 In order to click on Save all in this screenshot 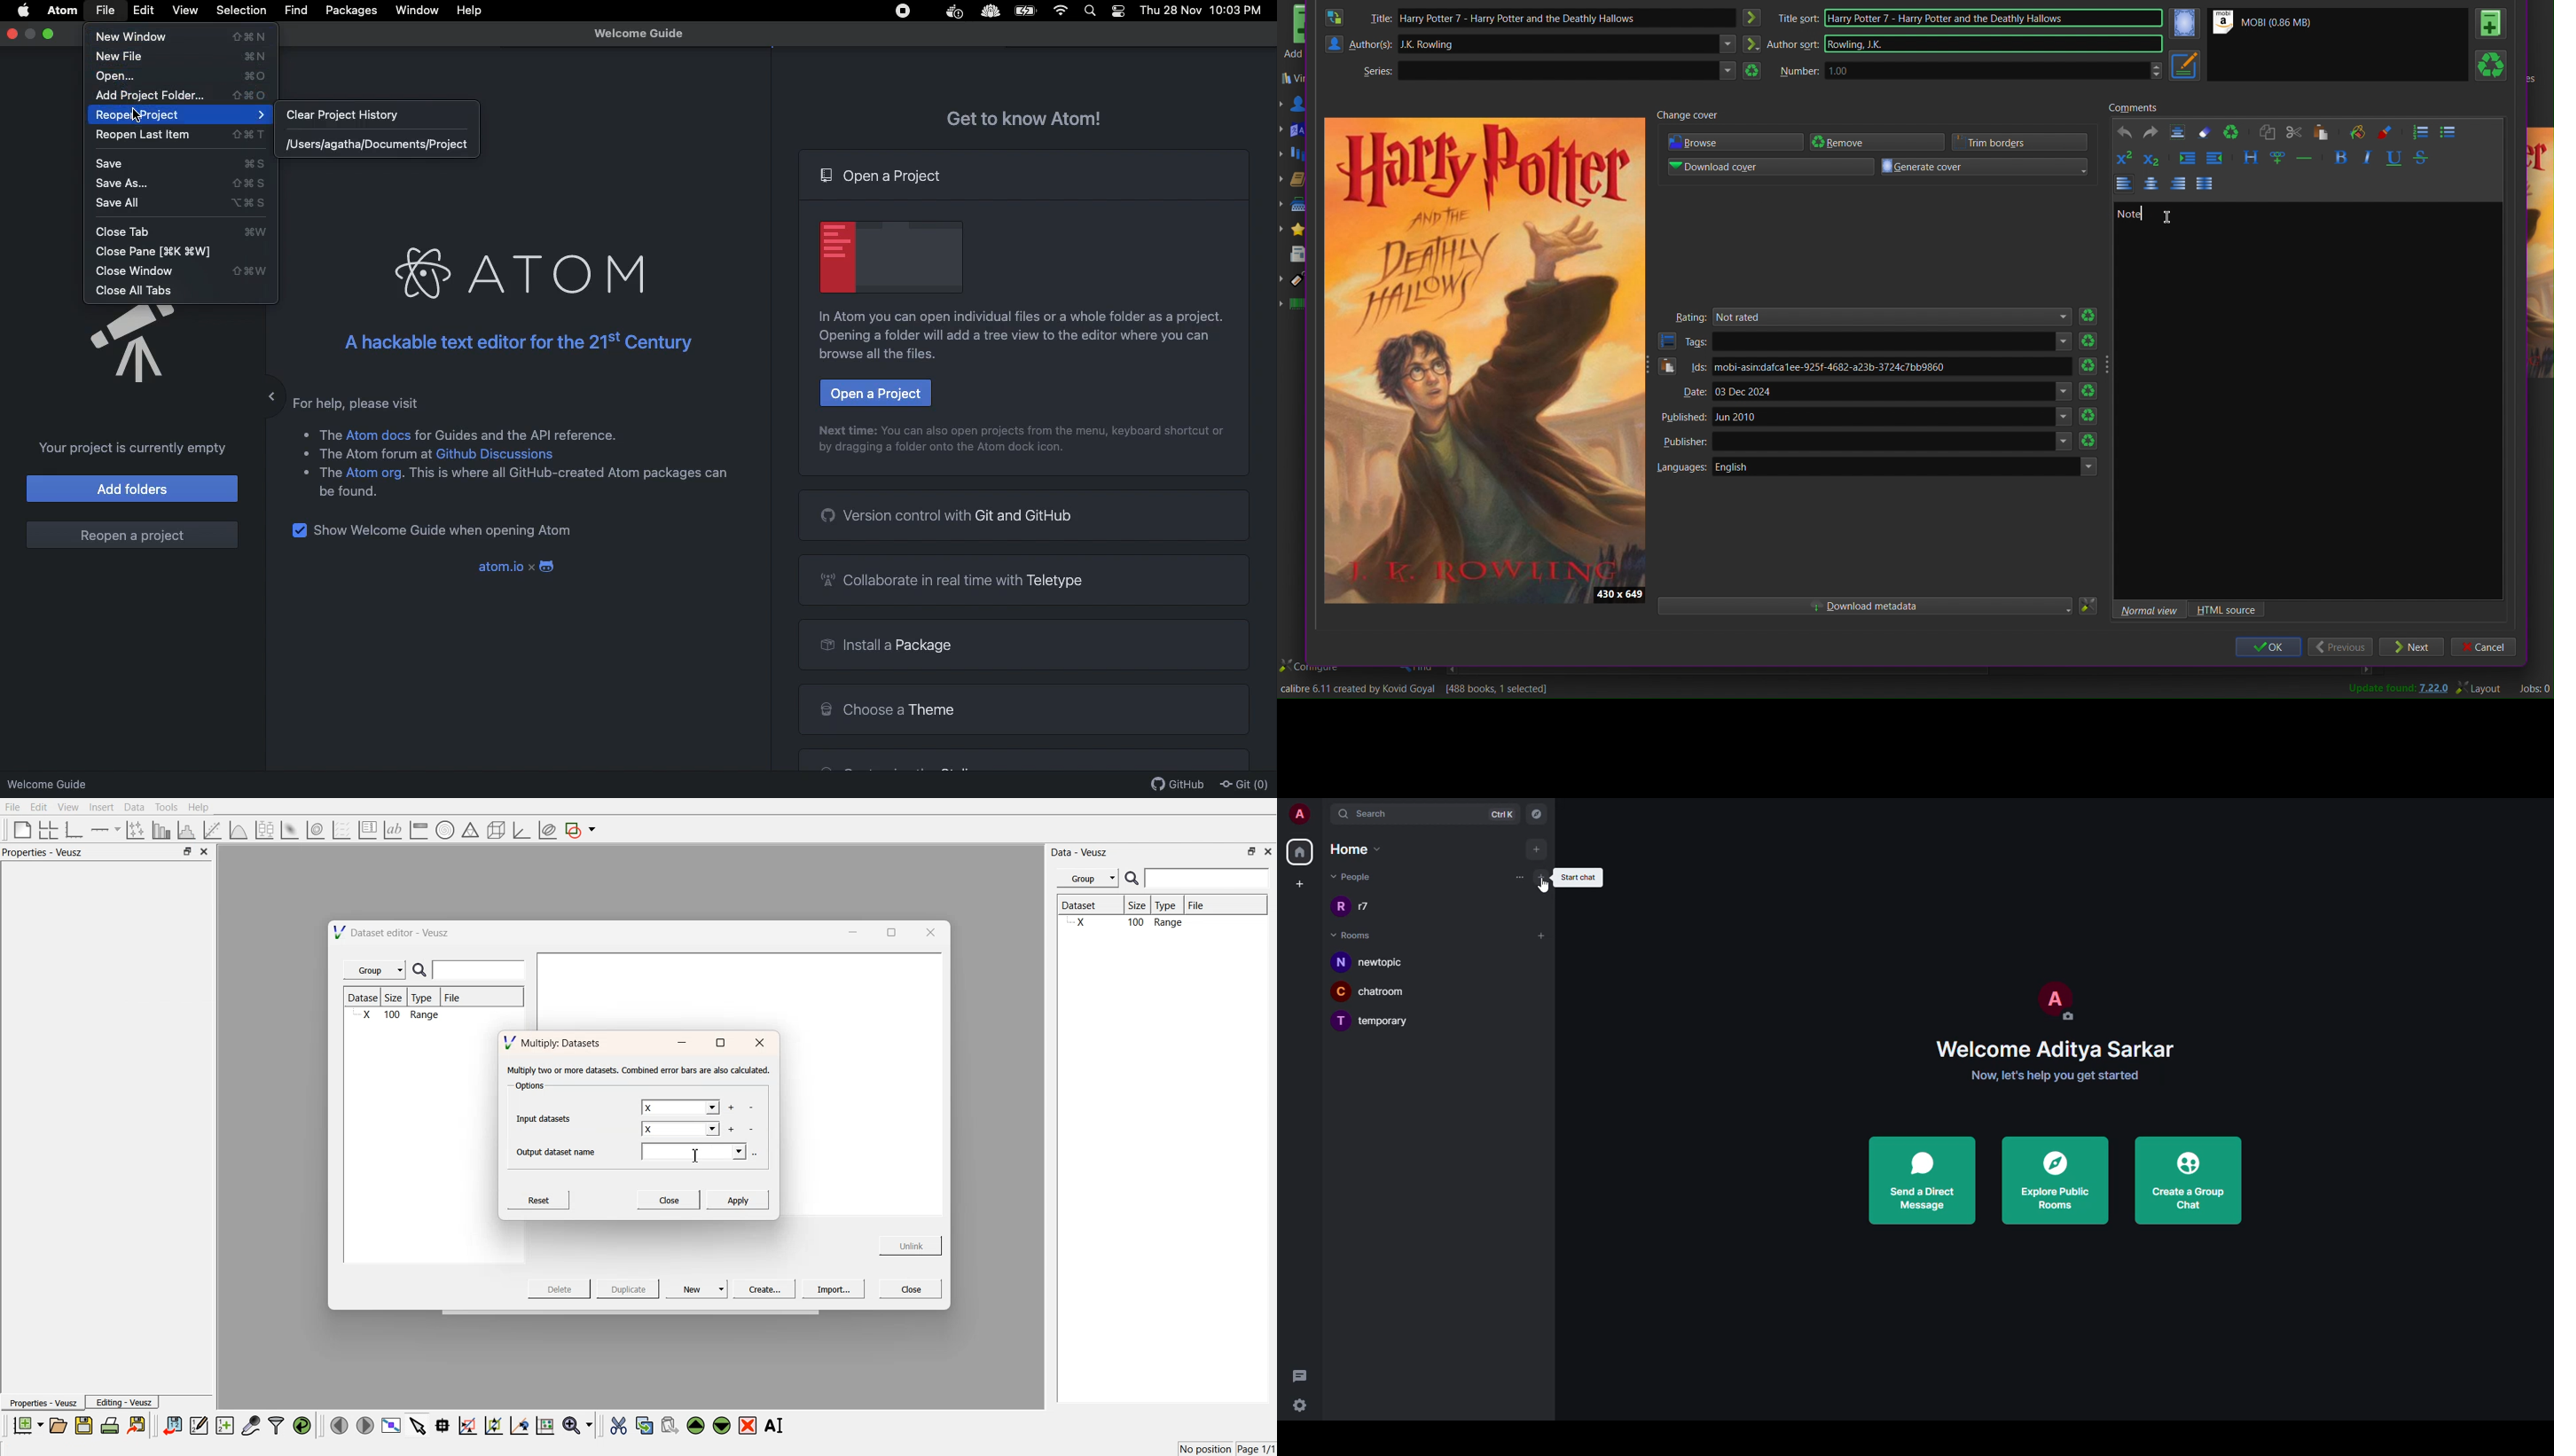, I will do `click(184, 204)`.